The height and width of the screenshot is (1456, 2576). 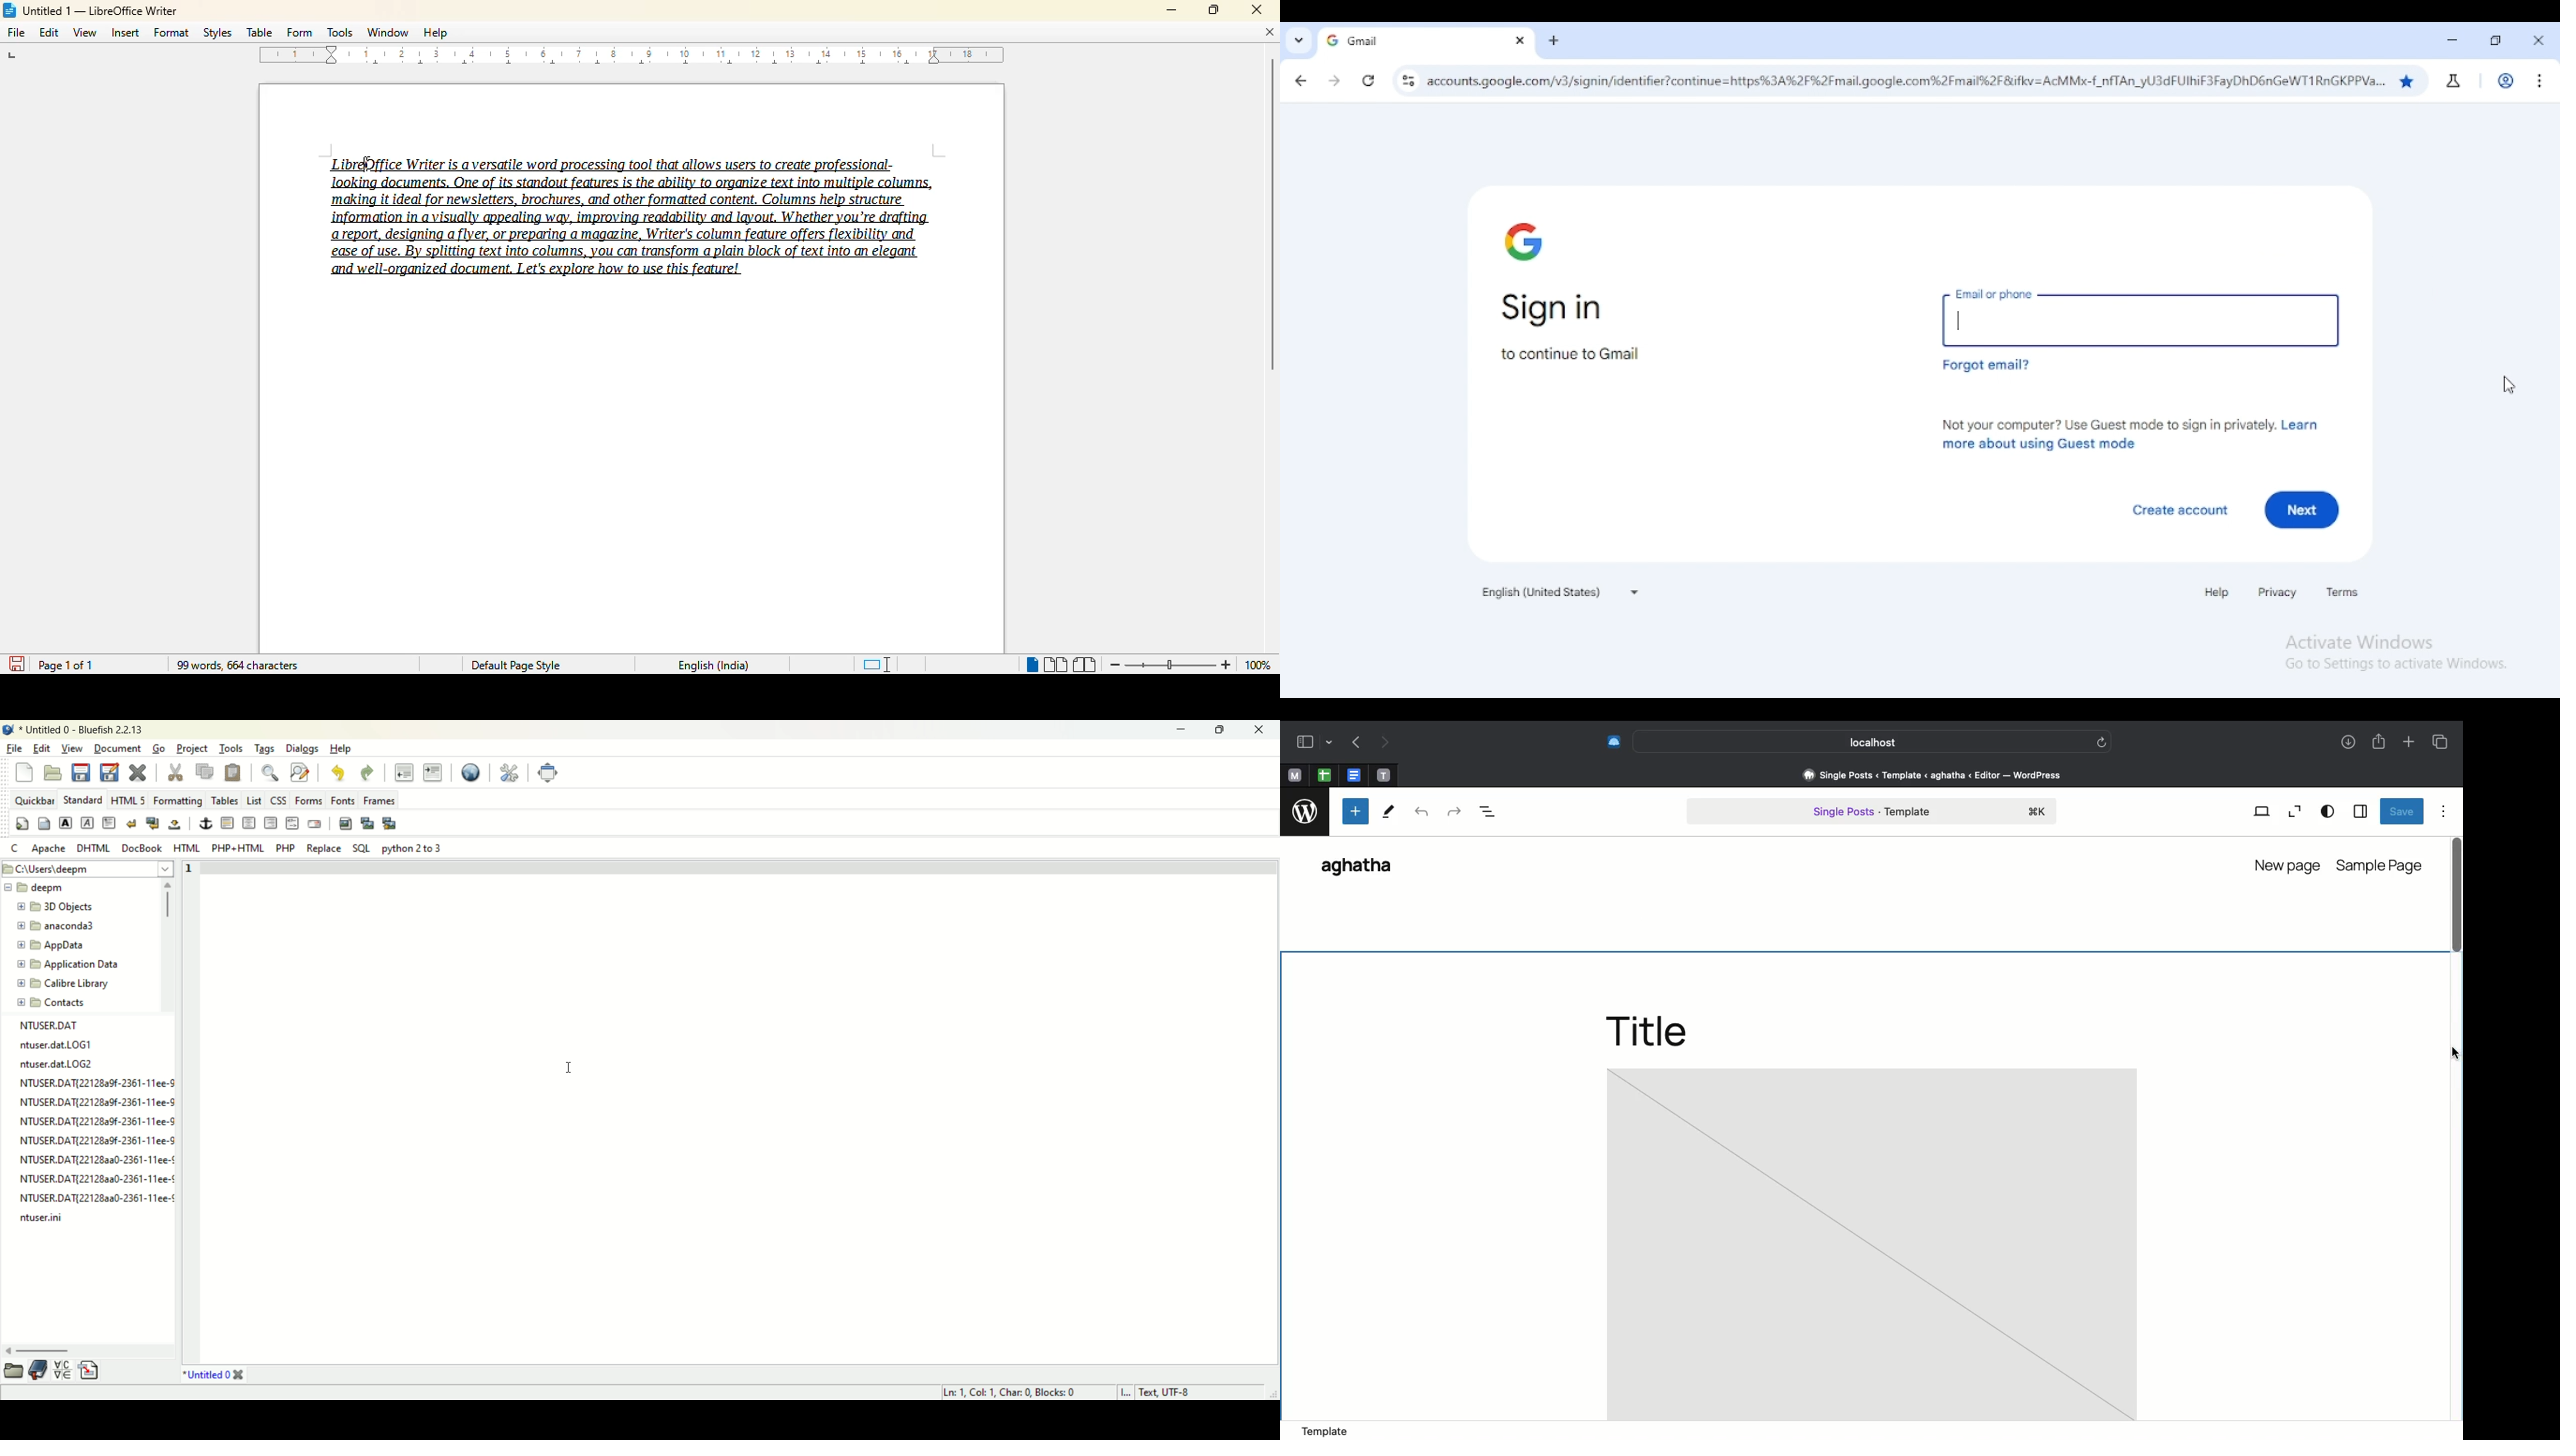 What do you see at coordinates (1084, 665) in the screenshot?
I see `book view` at bounding box center [1084, 665].